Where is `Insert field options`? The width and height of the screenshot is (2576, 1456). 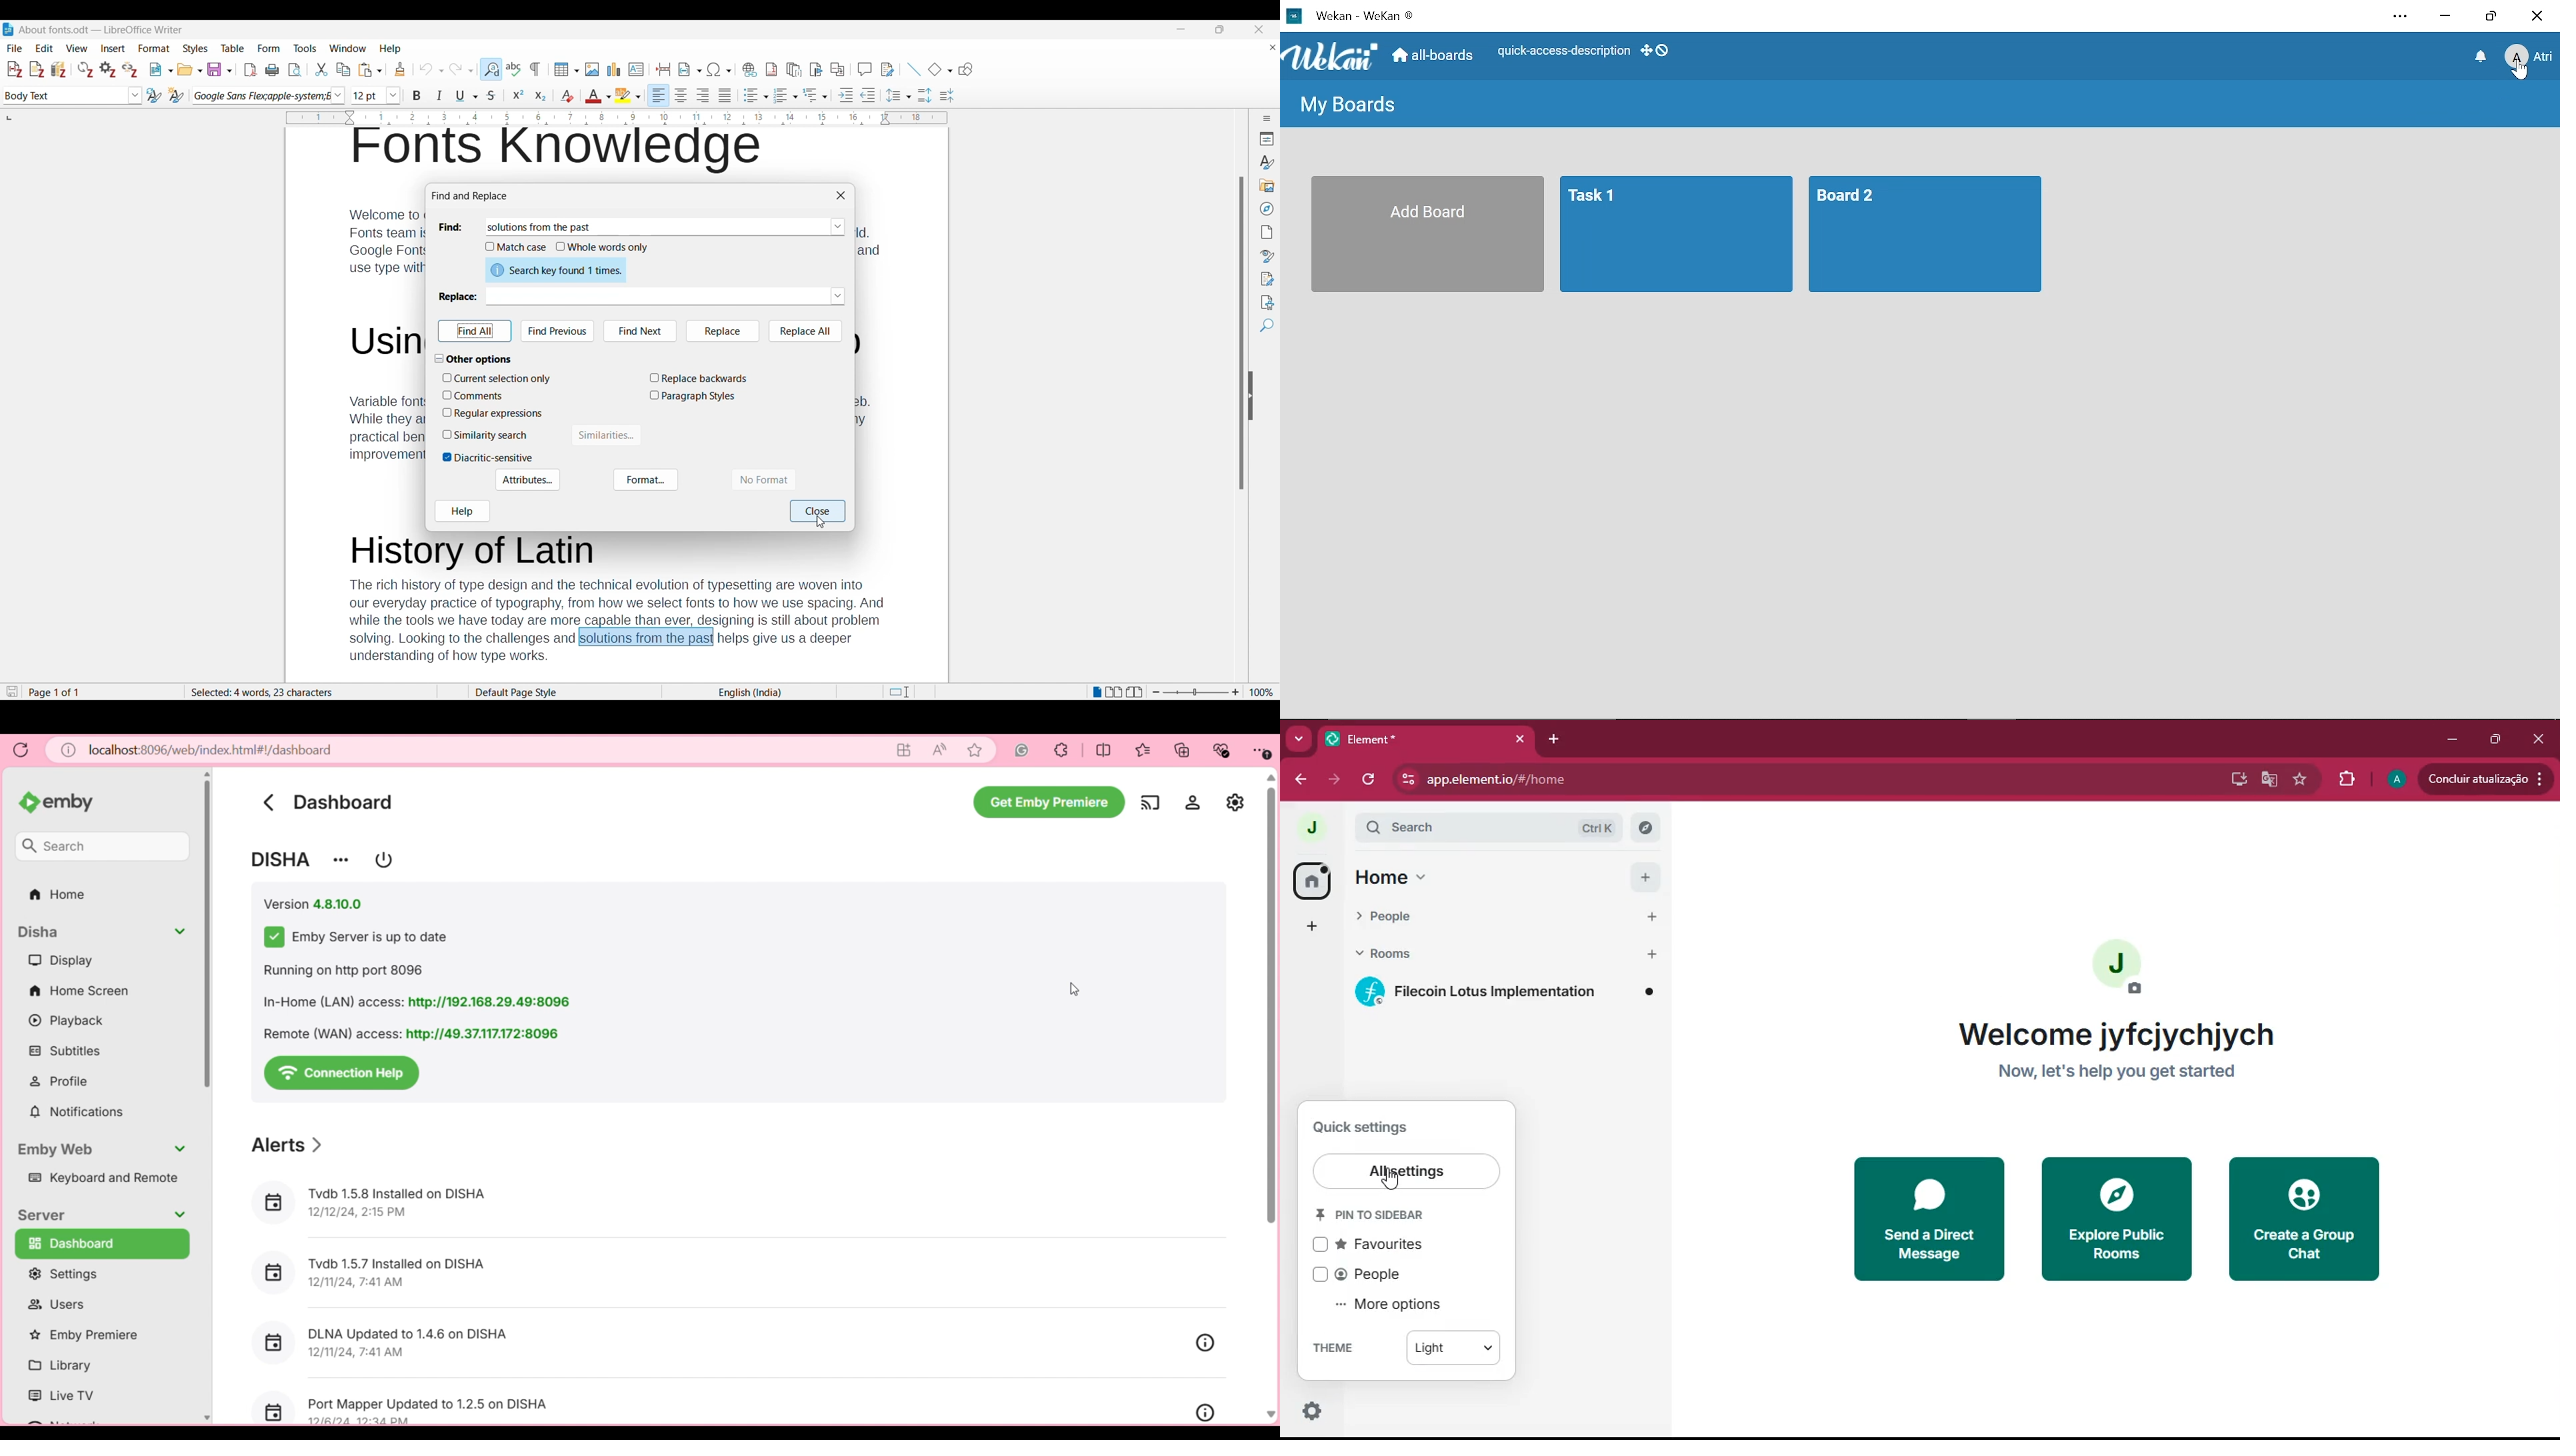 Insert field options is located at coordinates (690, 69).